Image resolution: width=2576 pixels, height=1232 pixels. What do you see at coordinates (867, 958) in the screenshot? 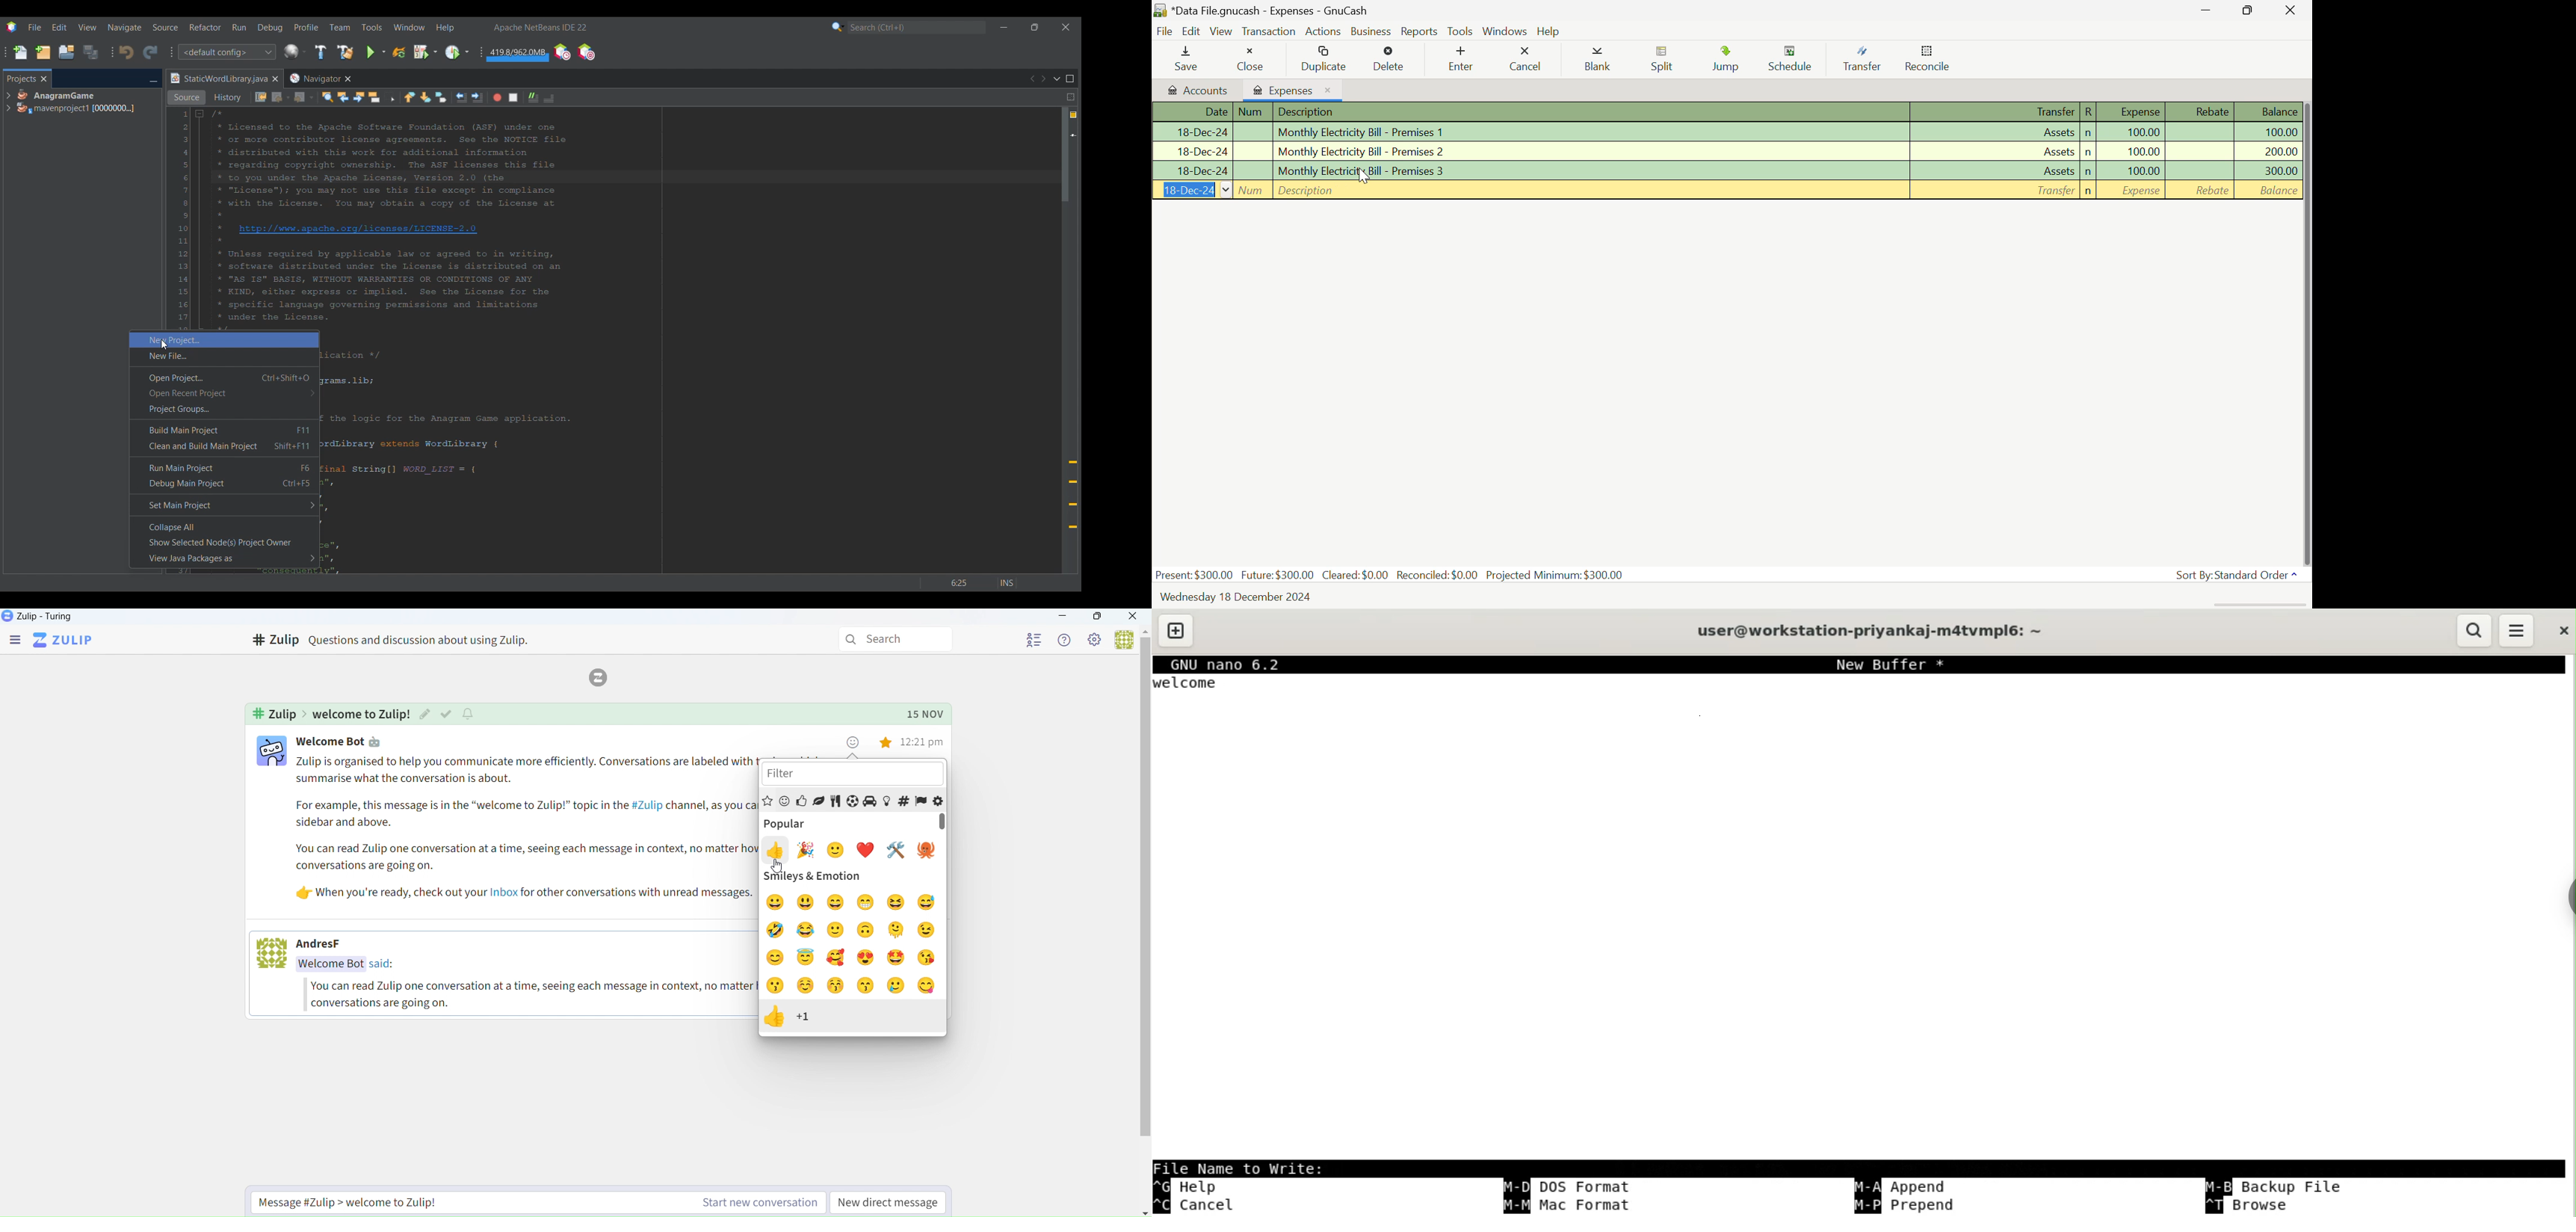
I see `red heart eyes` at bounding box center [867, 958].